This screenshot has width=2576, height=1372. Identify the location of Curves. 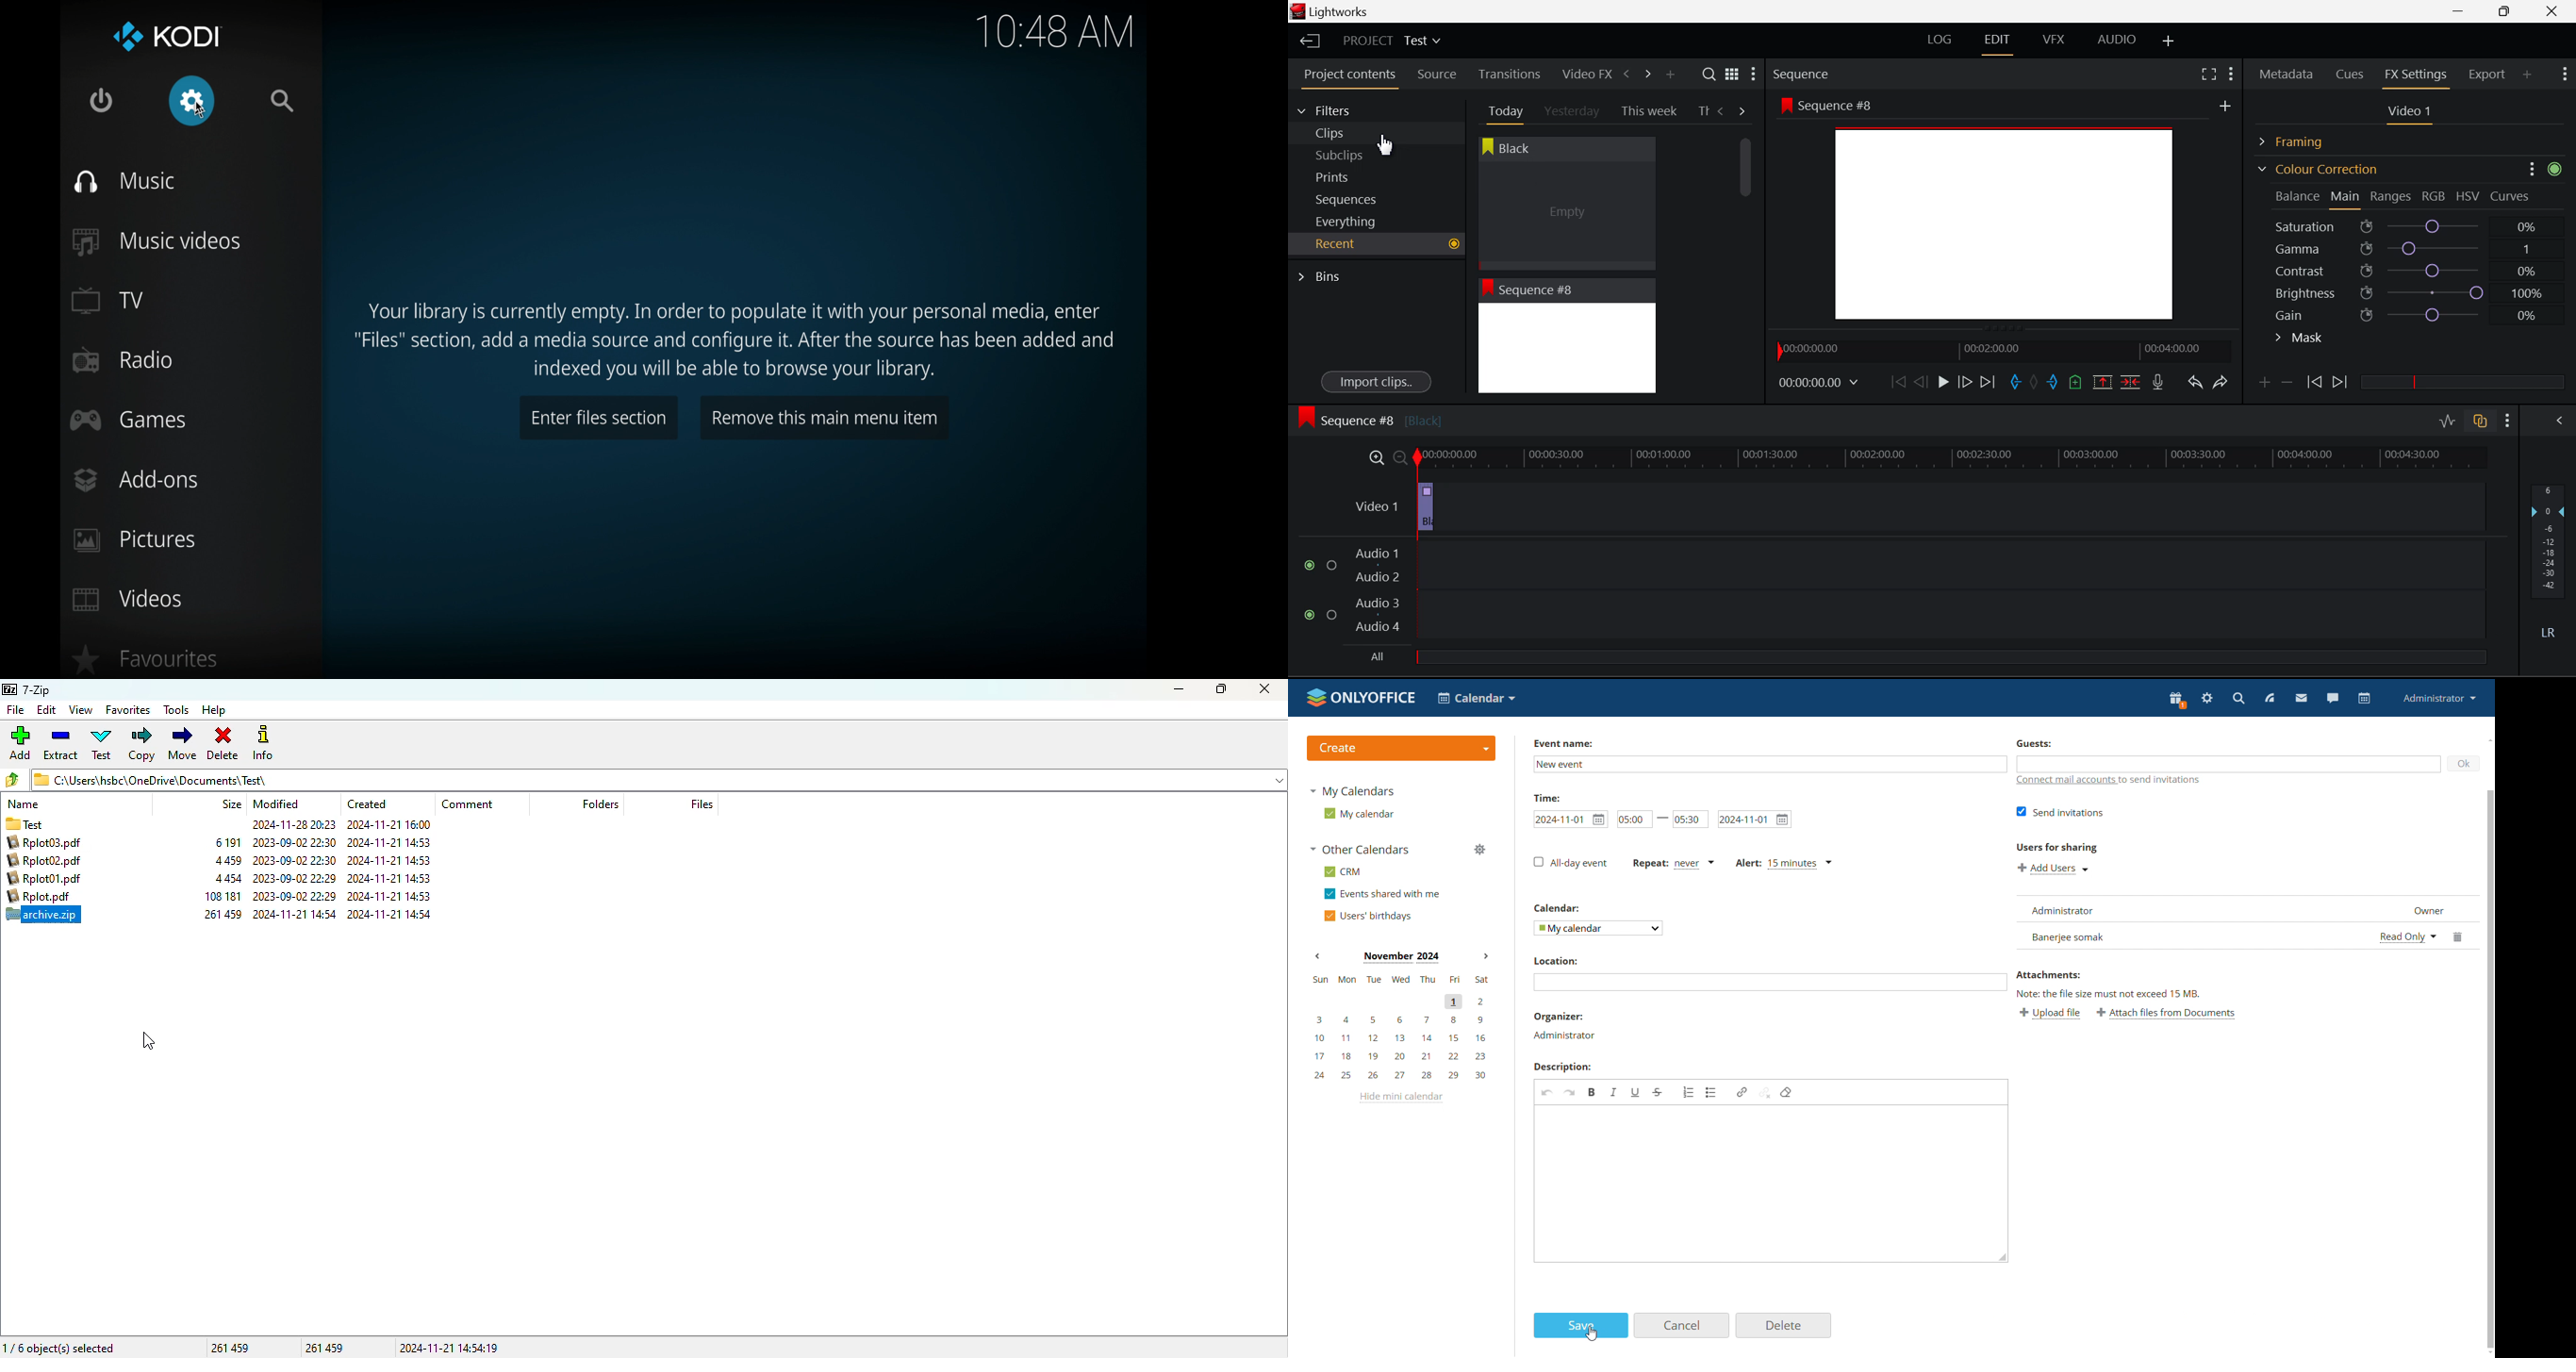
(2512, 196).